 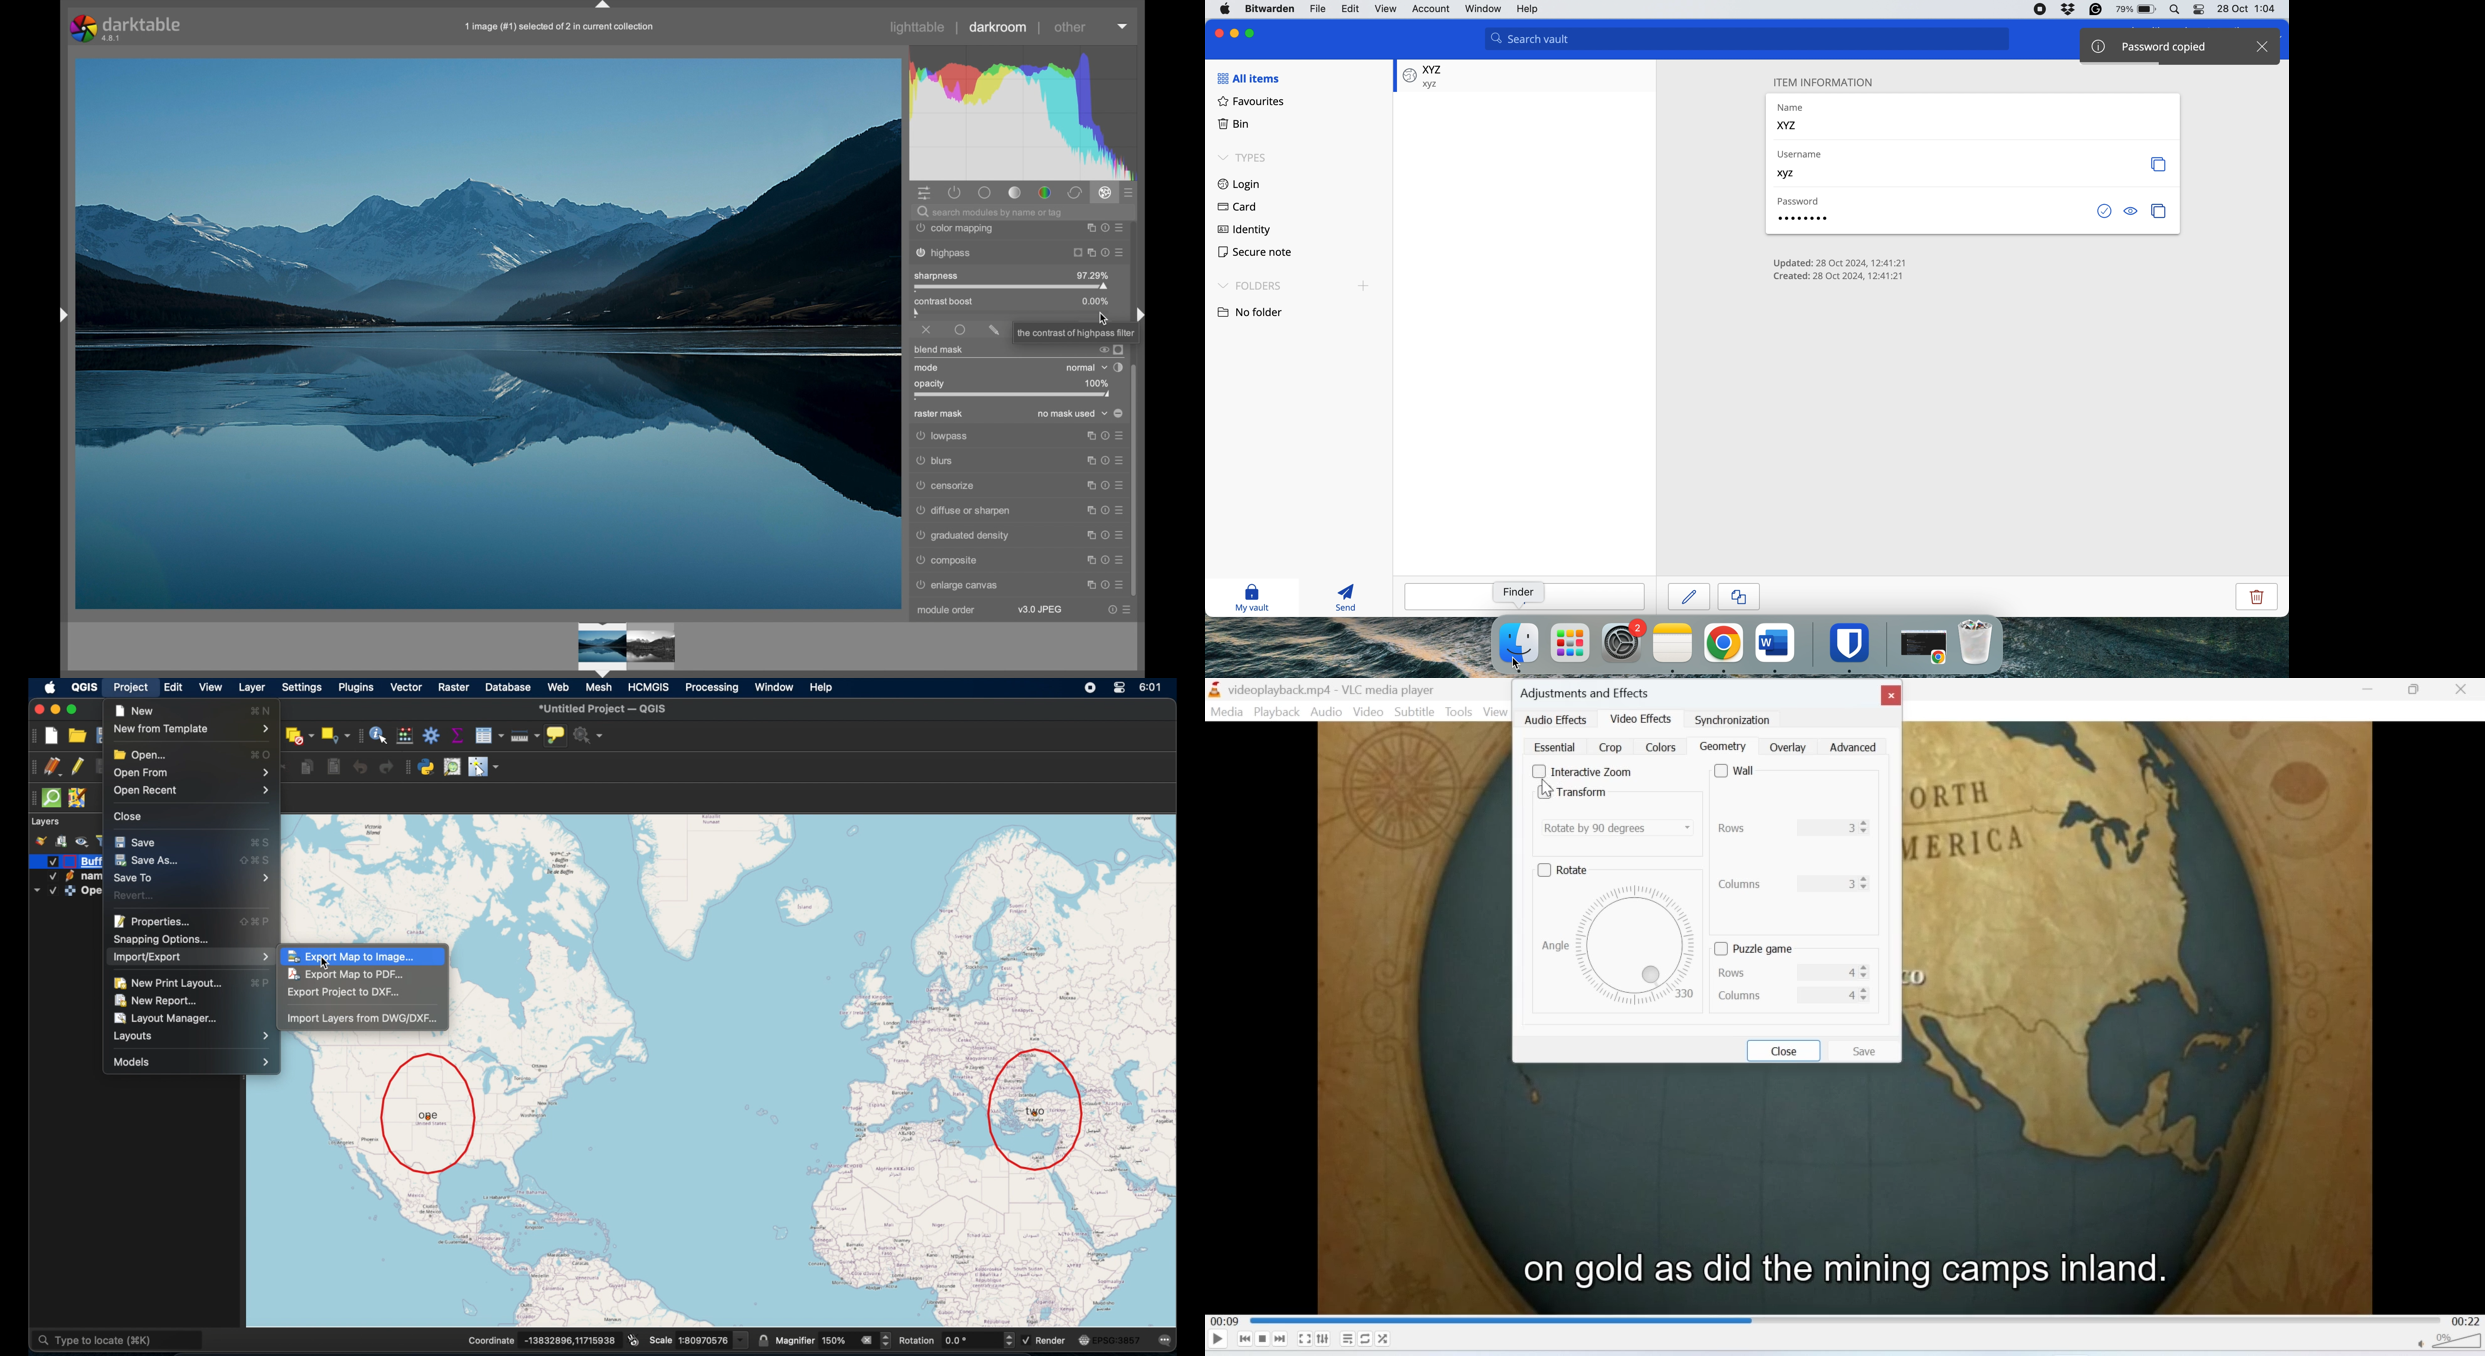 What do you see at coordinates (937, 275) in the screenshot?
I see `sharpness` at bounding box center [937, 275].